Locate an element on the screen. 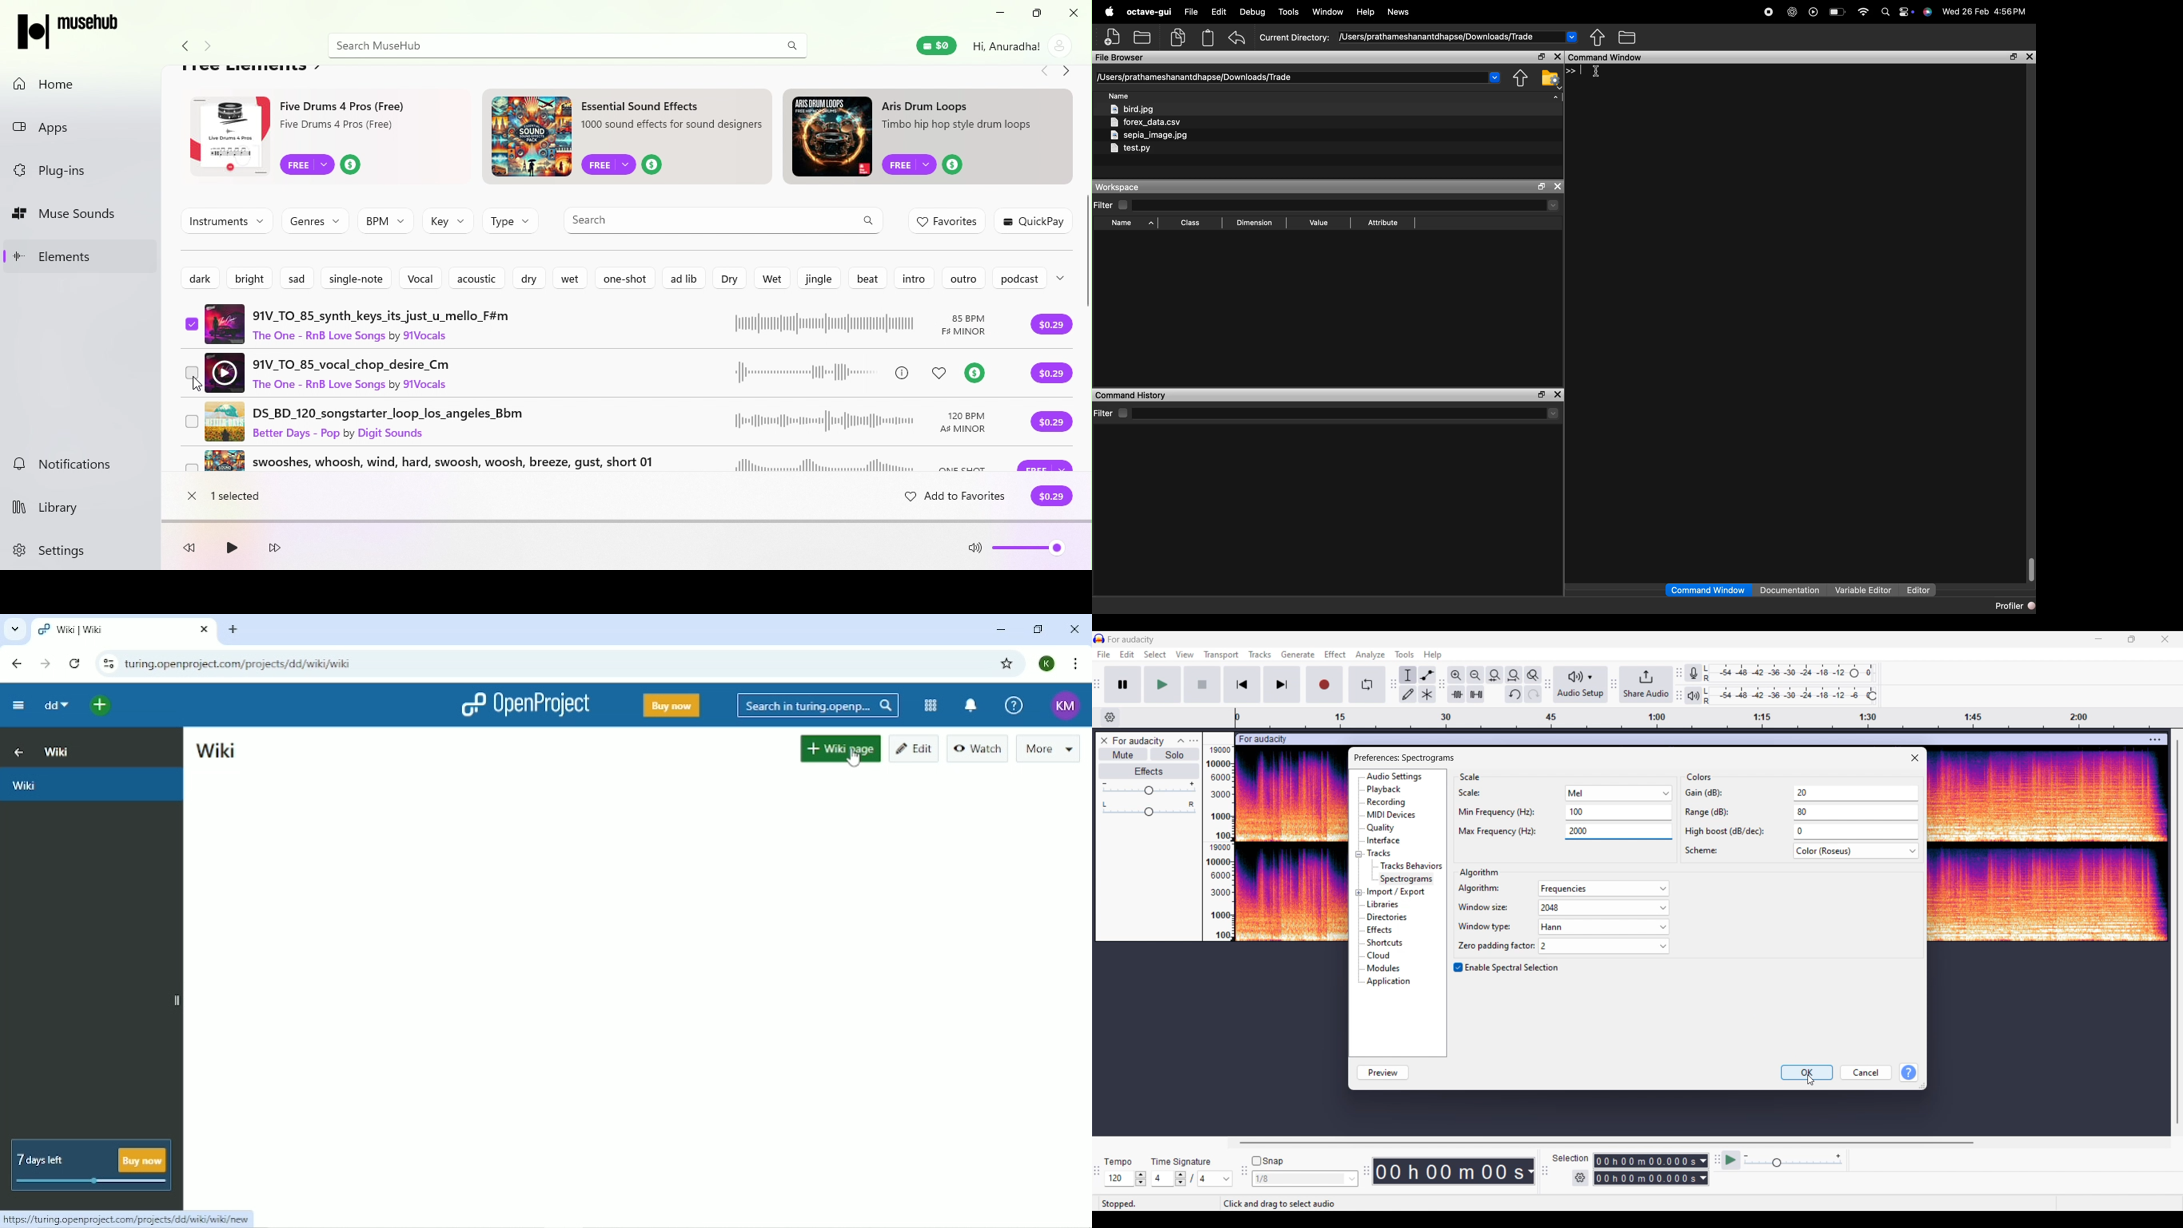 Image resolution: width=2184 pixels, height=1232 pixels. Volume slider is located at coordinates (1148, 789).